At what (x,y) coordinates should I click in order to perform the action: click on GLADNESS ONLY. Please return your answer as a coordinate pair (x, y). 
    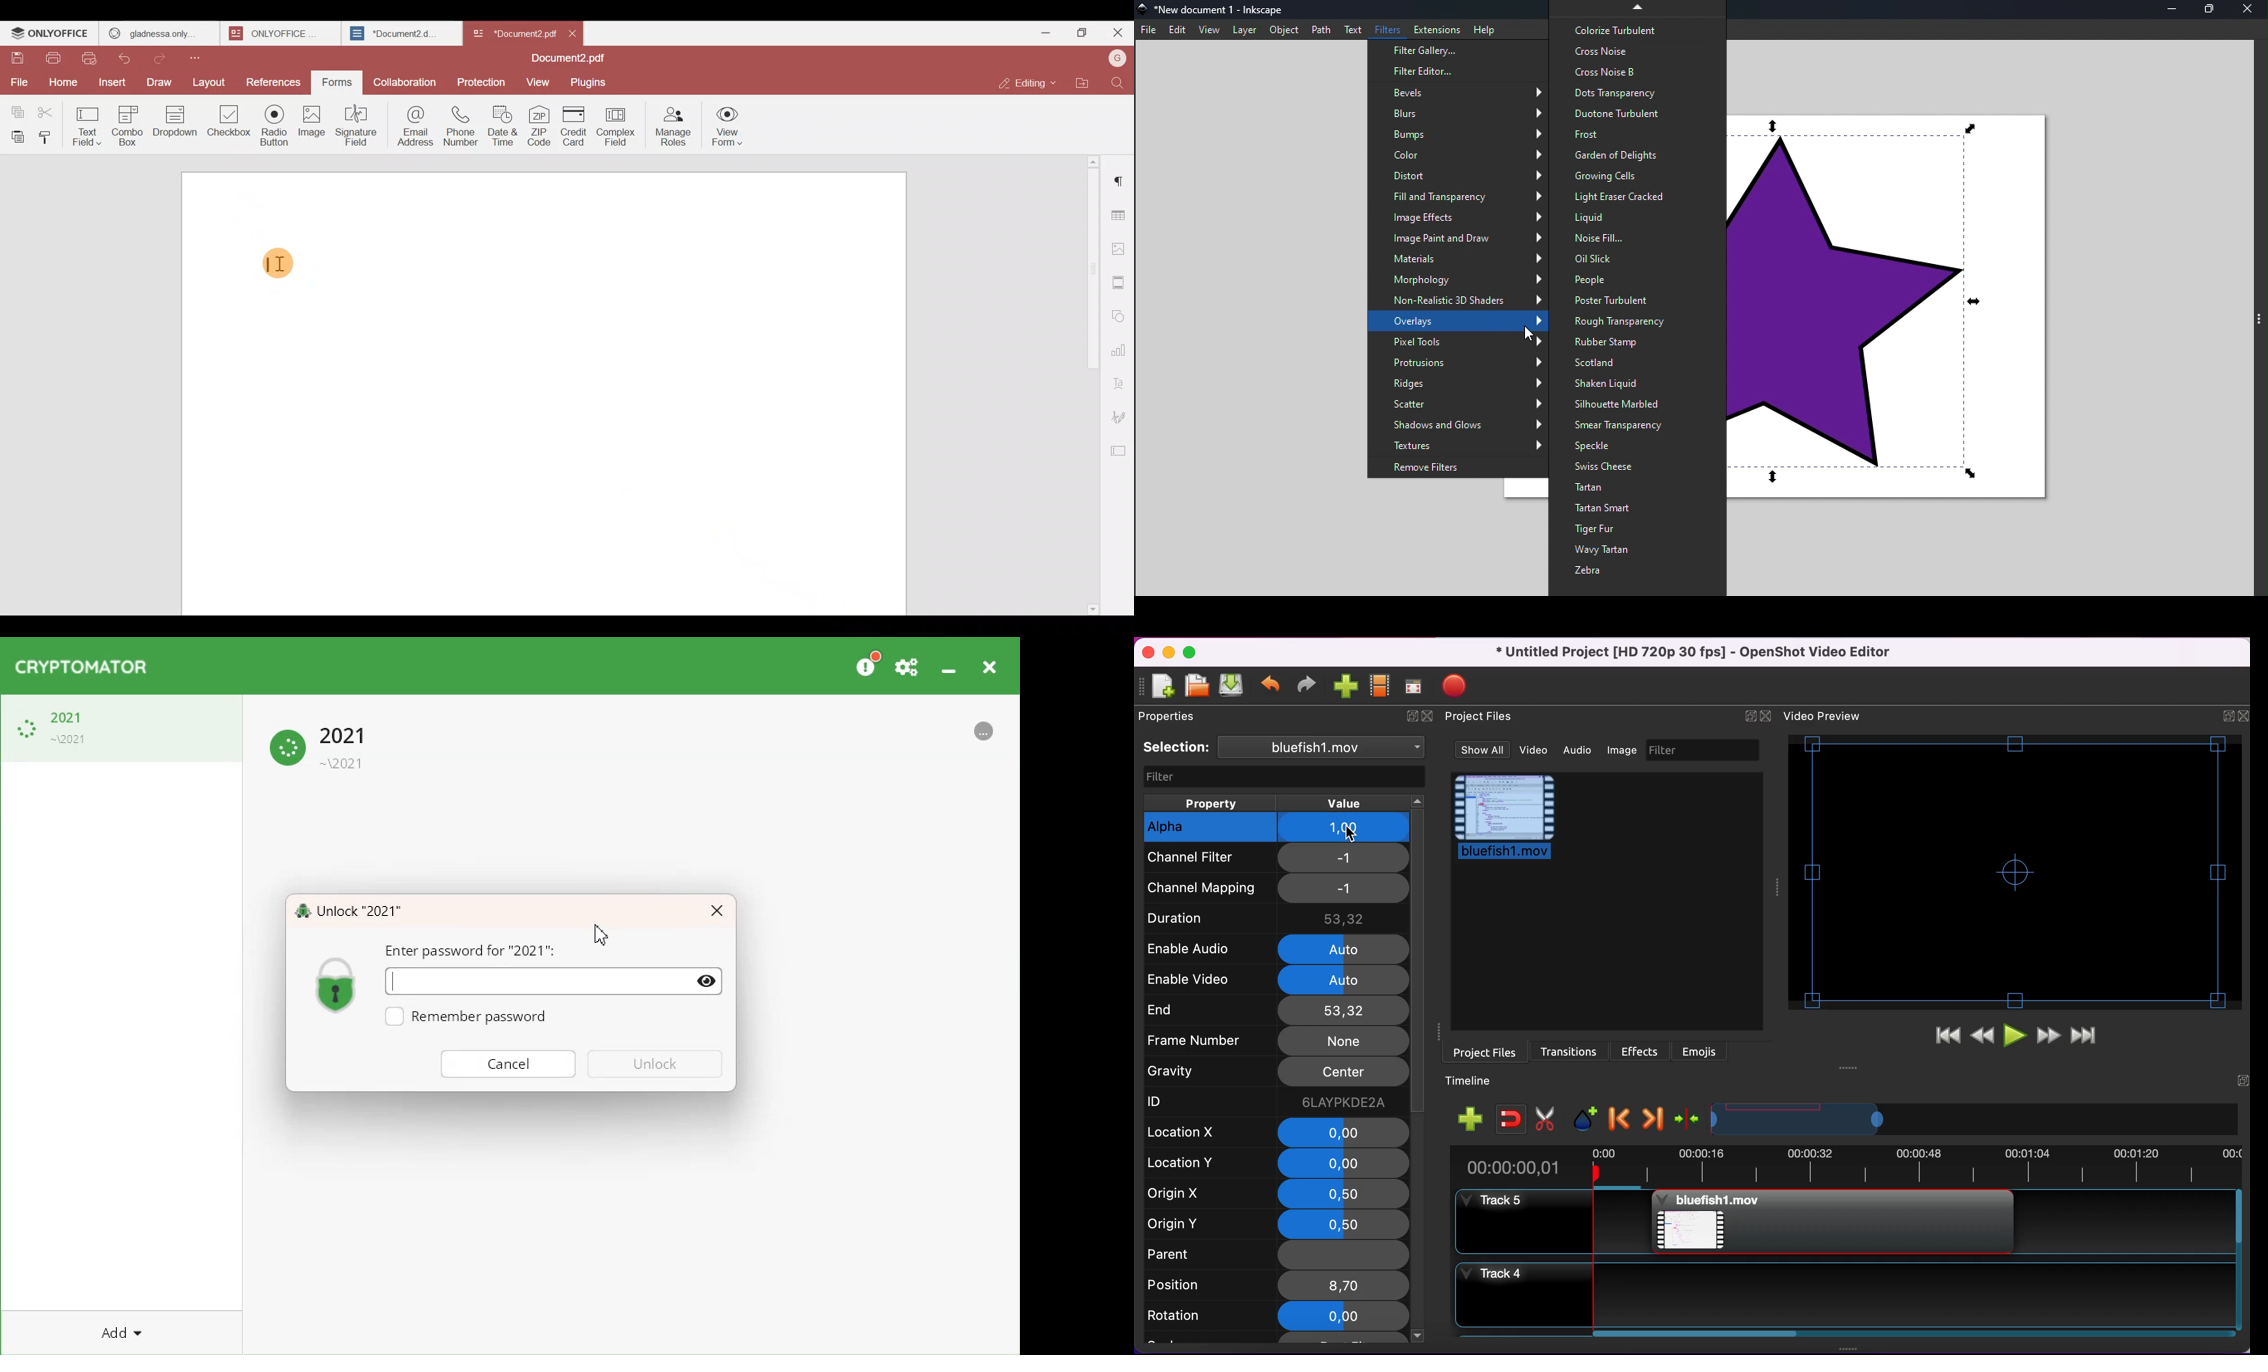
    Looking at the image, I should click on (155, 31).